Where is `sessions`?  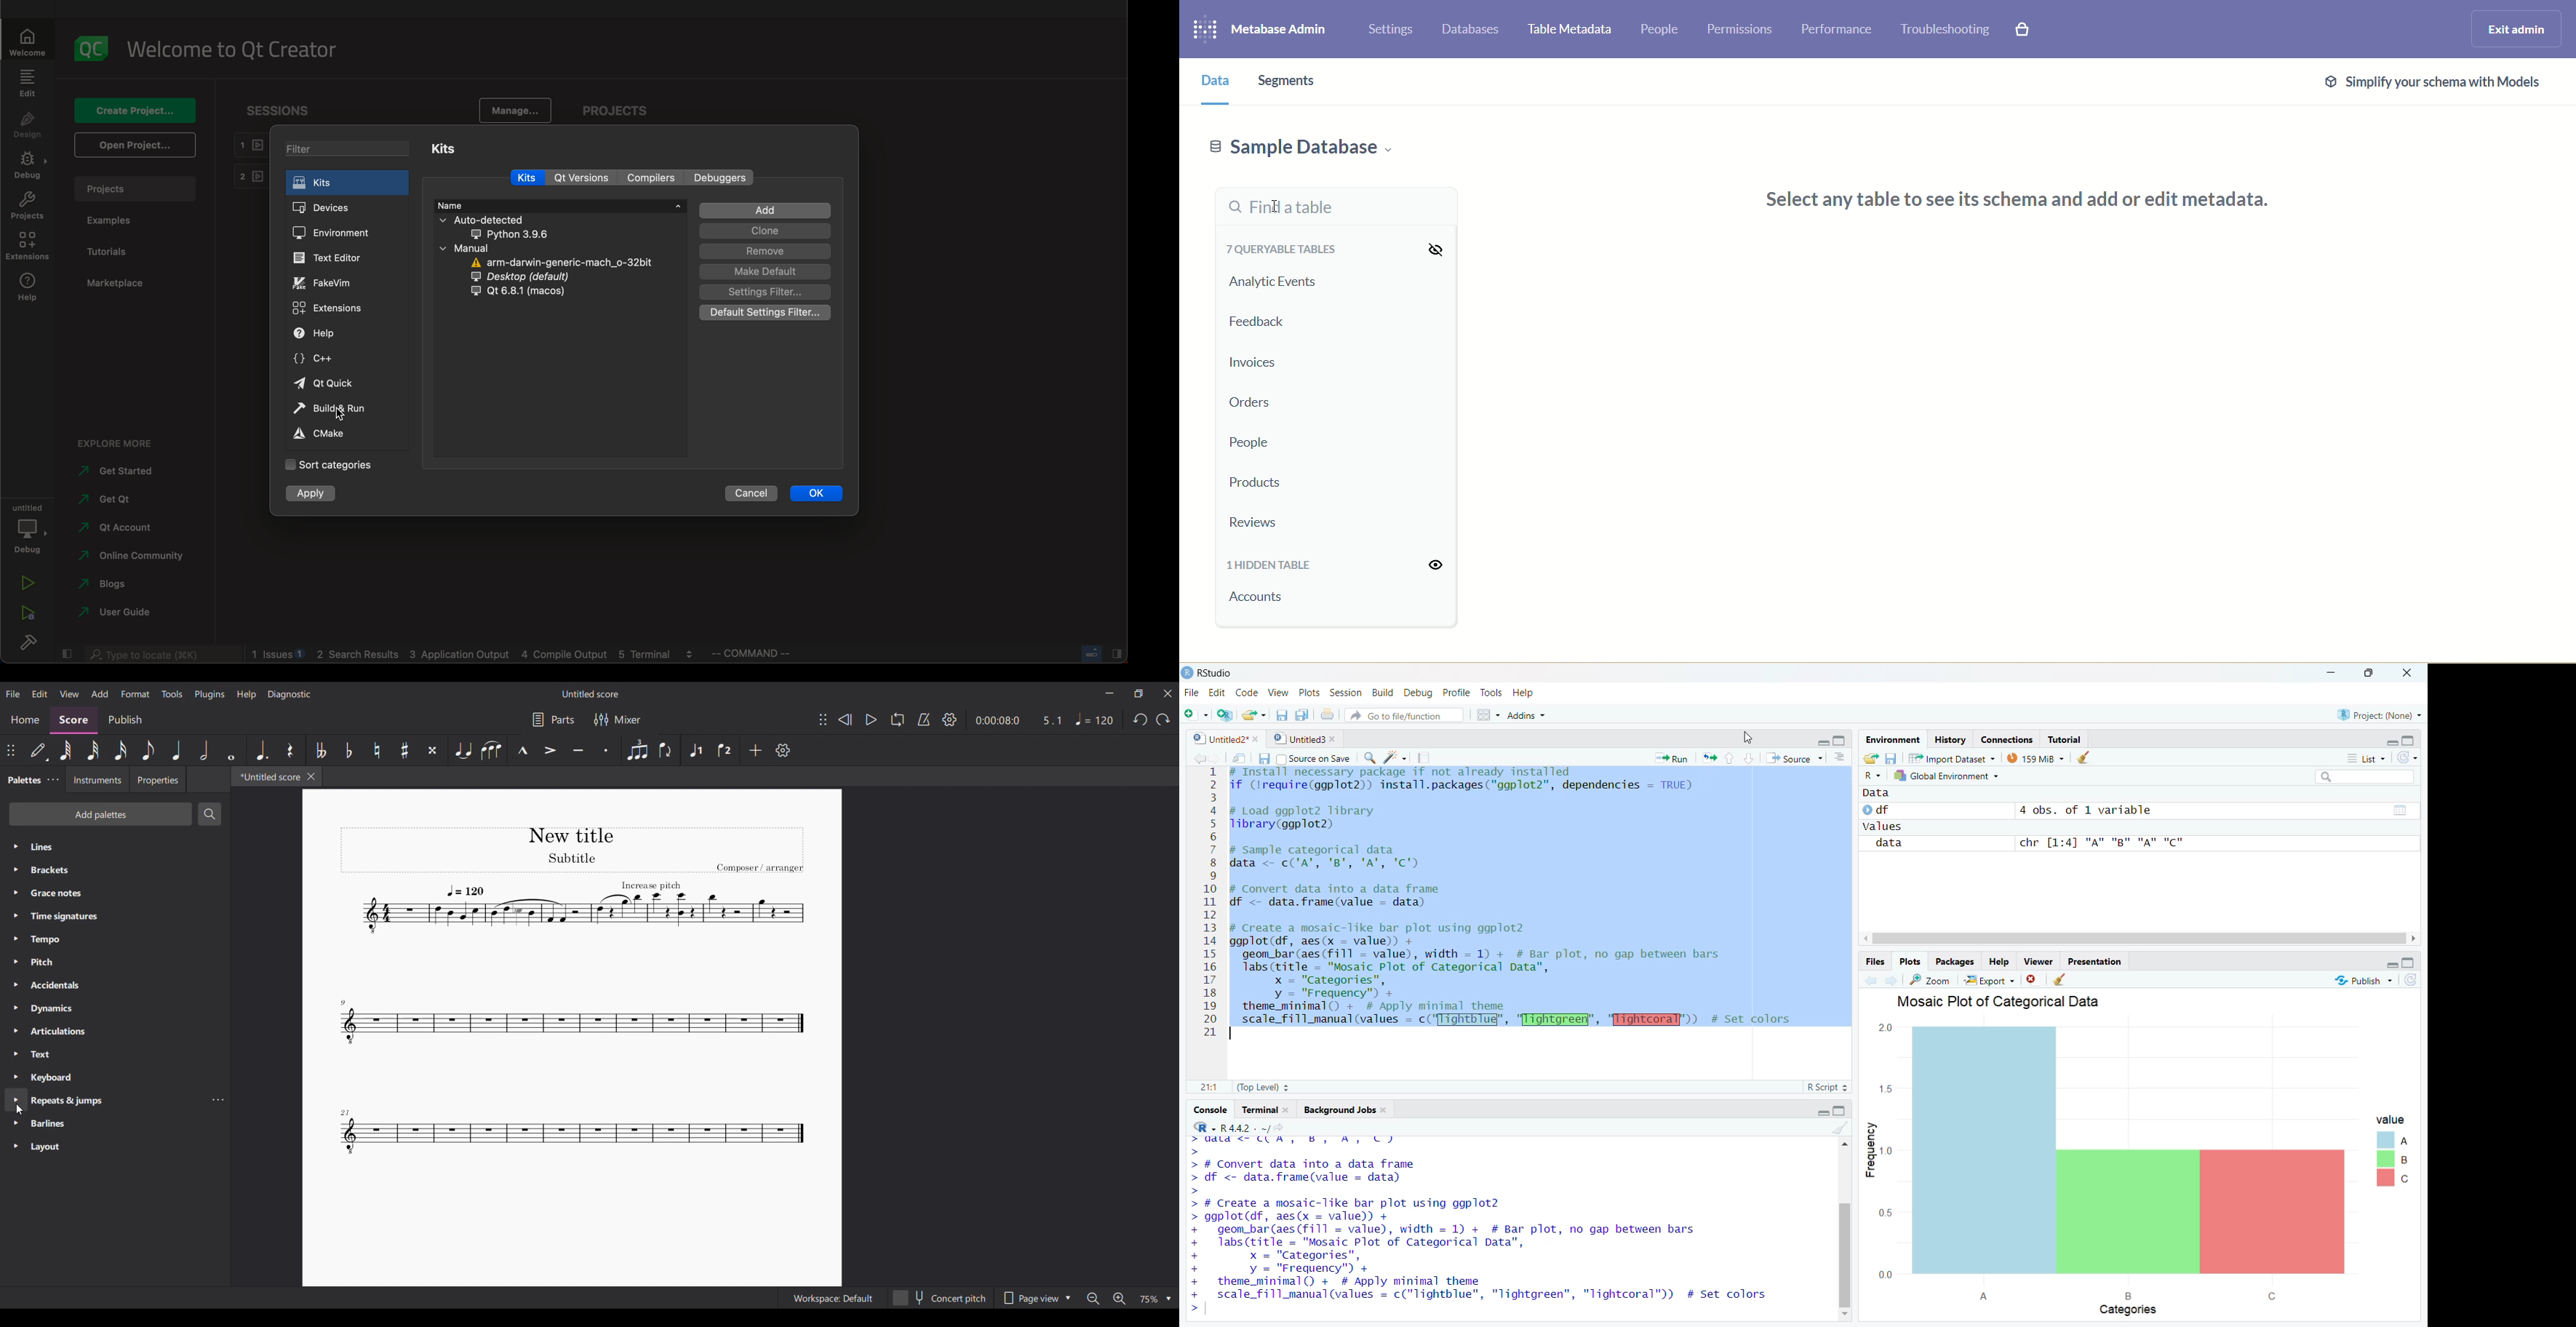
sessions is located at coordinates (284, 109).